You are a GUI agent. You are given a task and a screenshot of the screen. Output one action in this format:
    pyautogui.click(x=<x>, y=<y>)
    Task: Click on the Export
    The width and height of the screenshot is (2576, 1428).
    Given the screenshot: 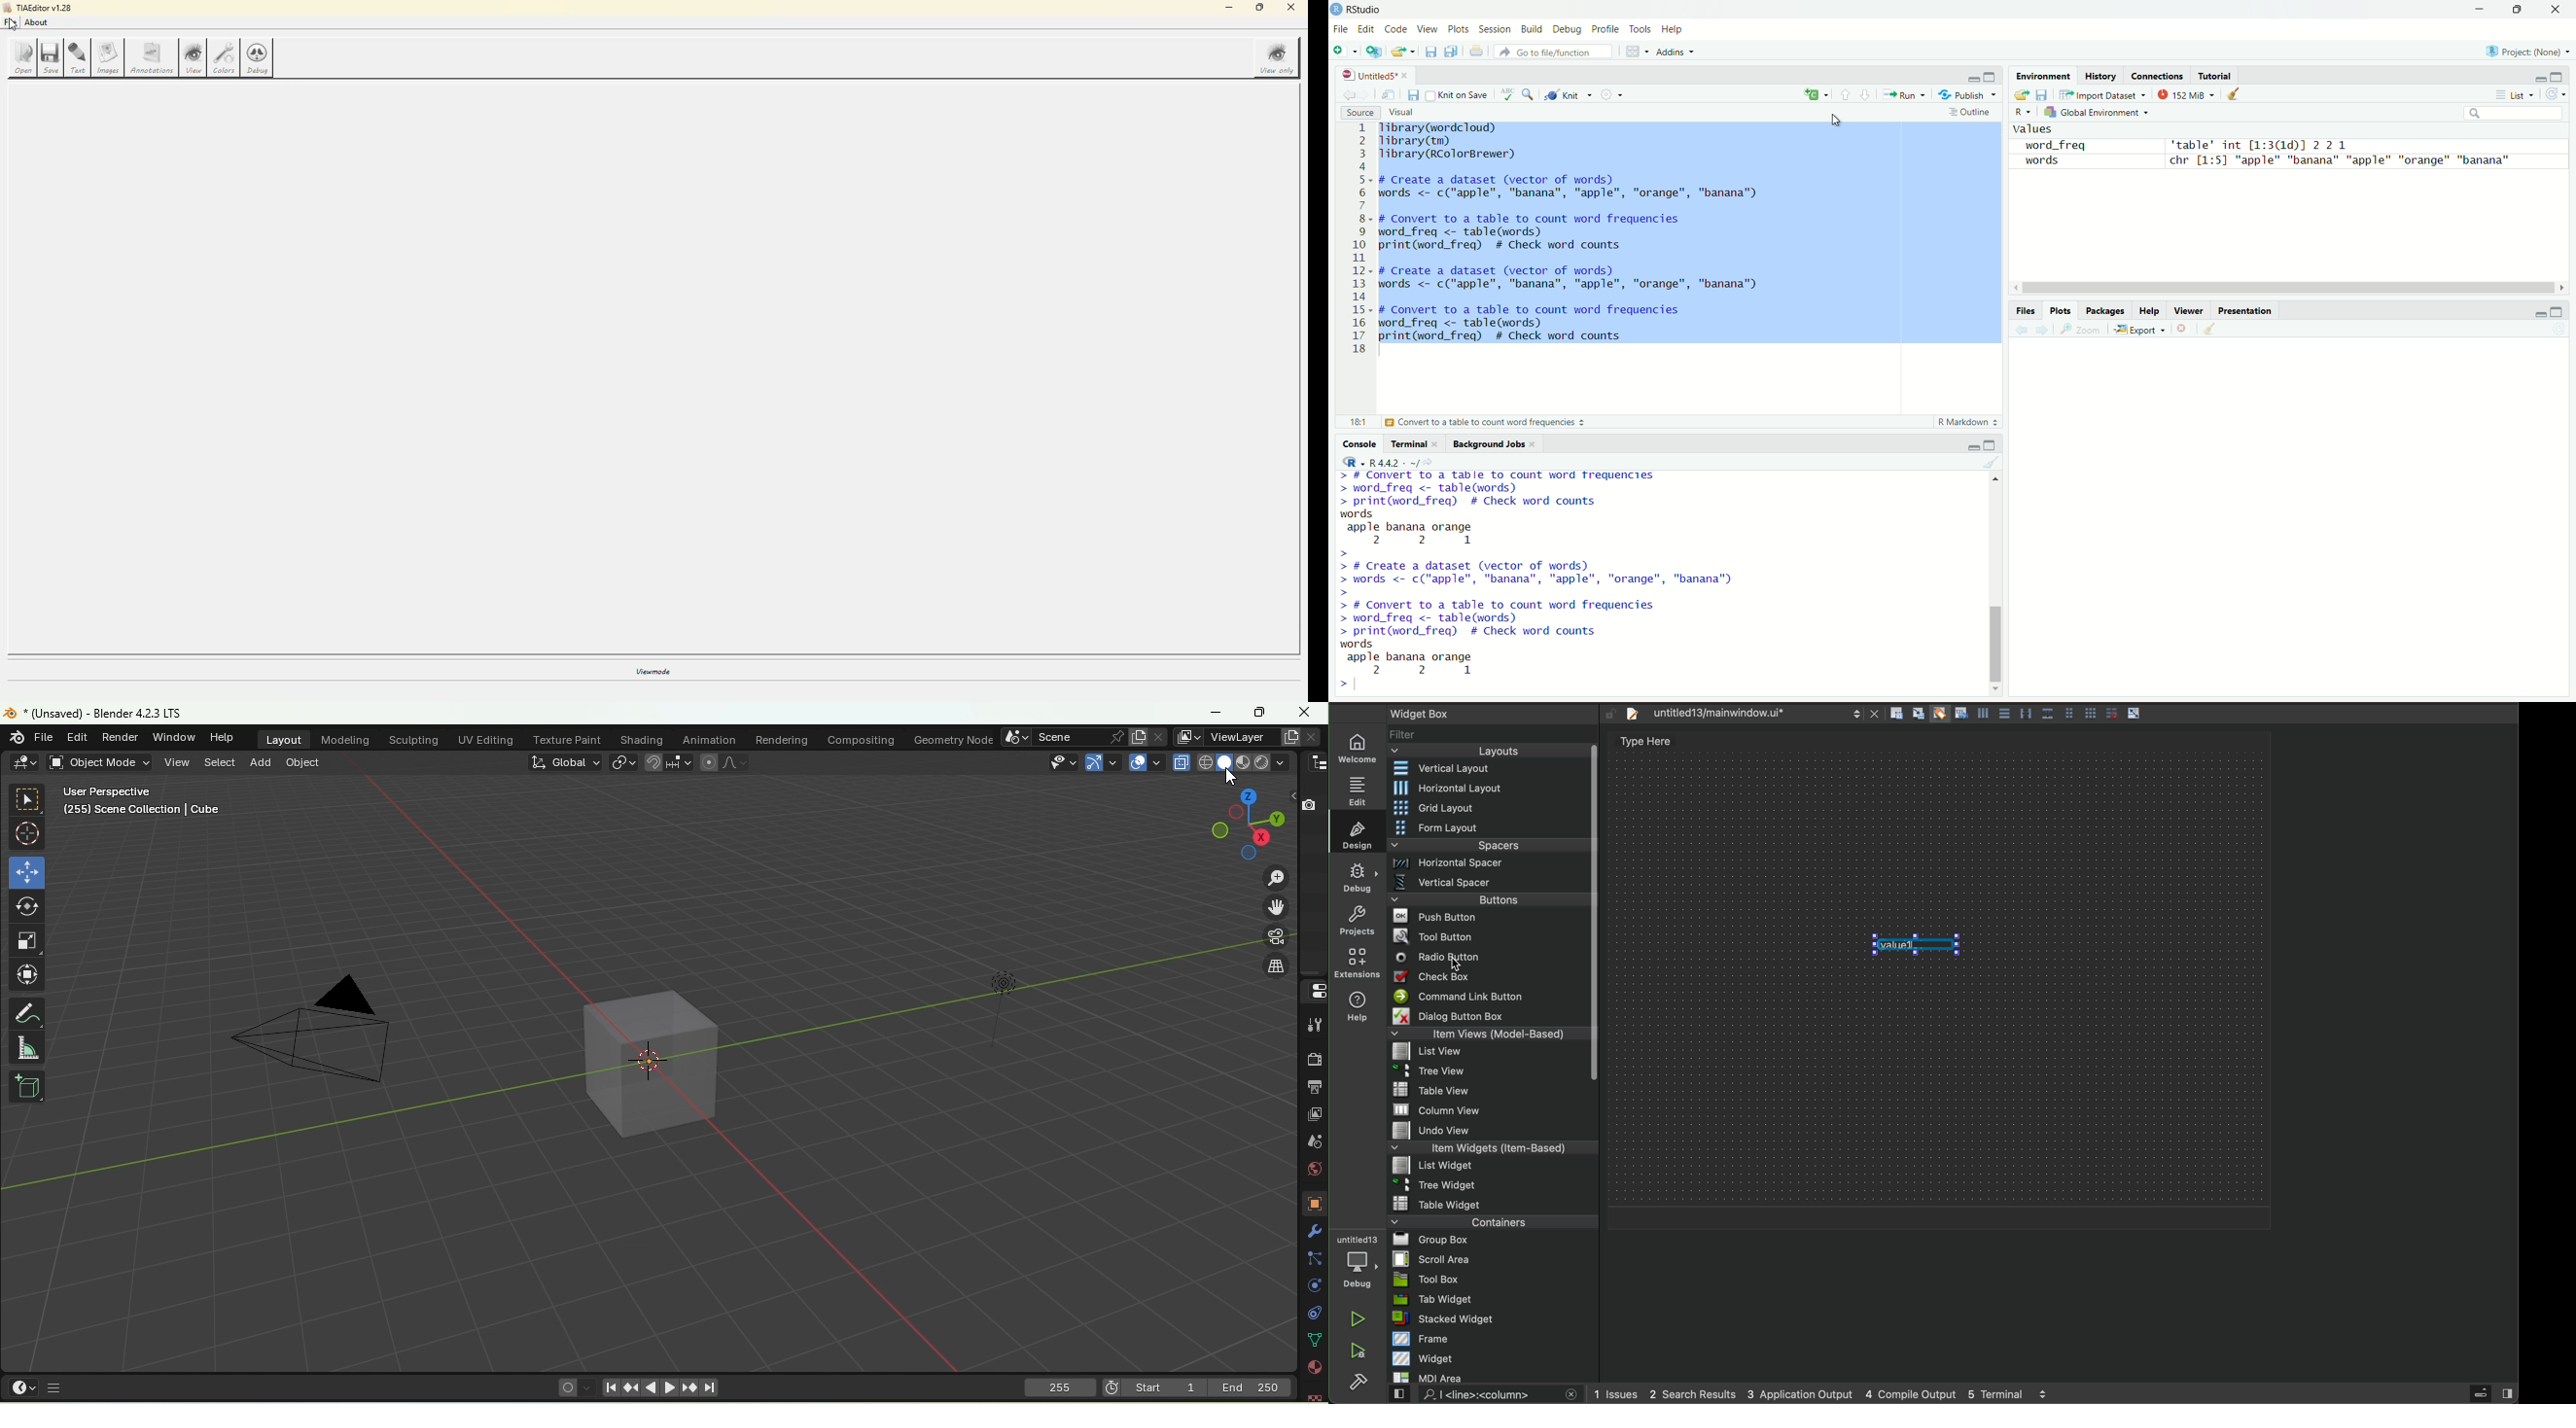 What is the action you would take?
    pyautogui.click(x=2142, y=329)
    